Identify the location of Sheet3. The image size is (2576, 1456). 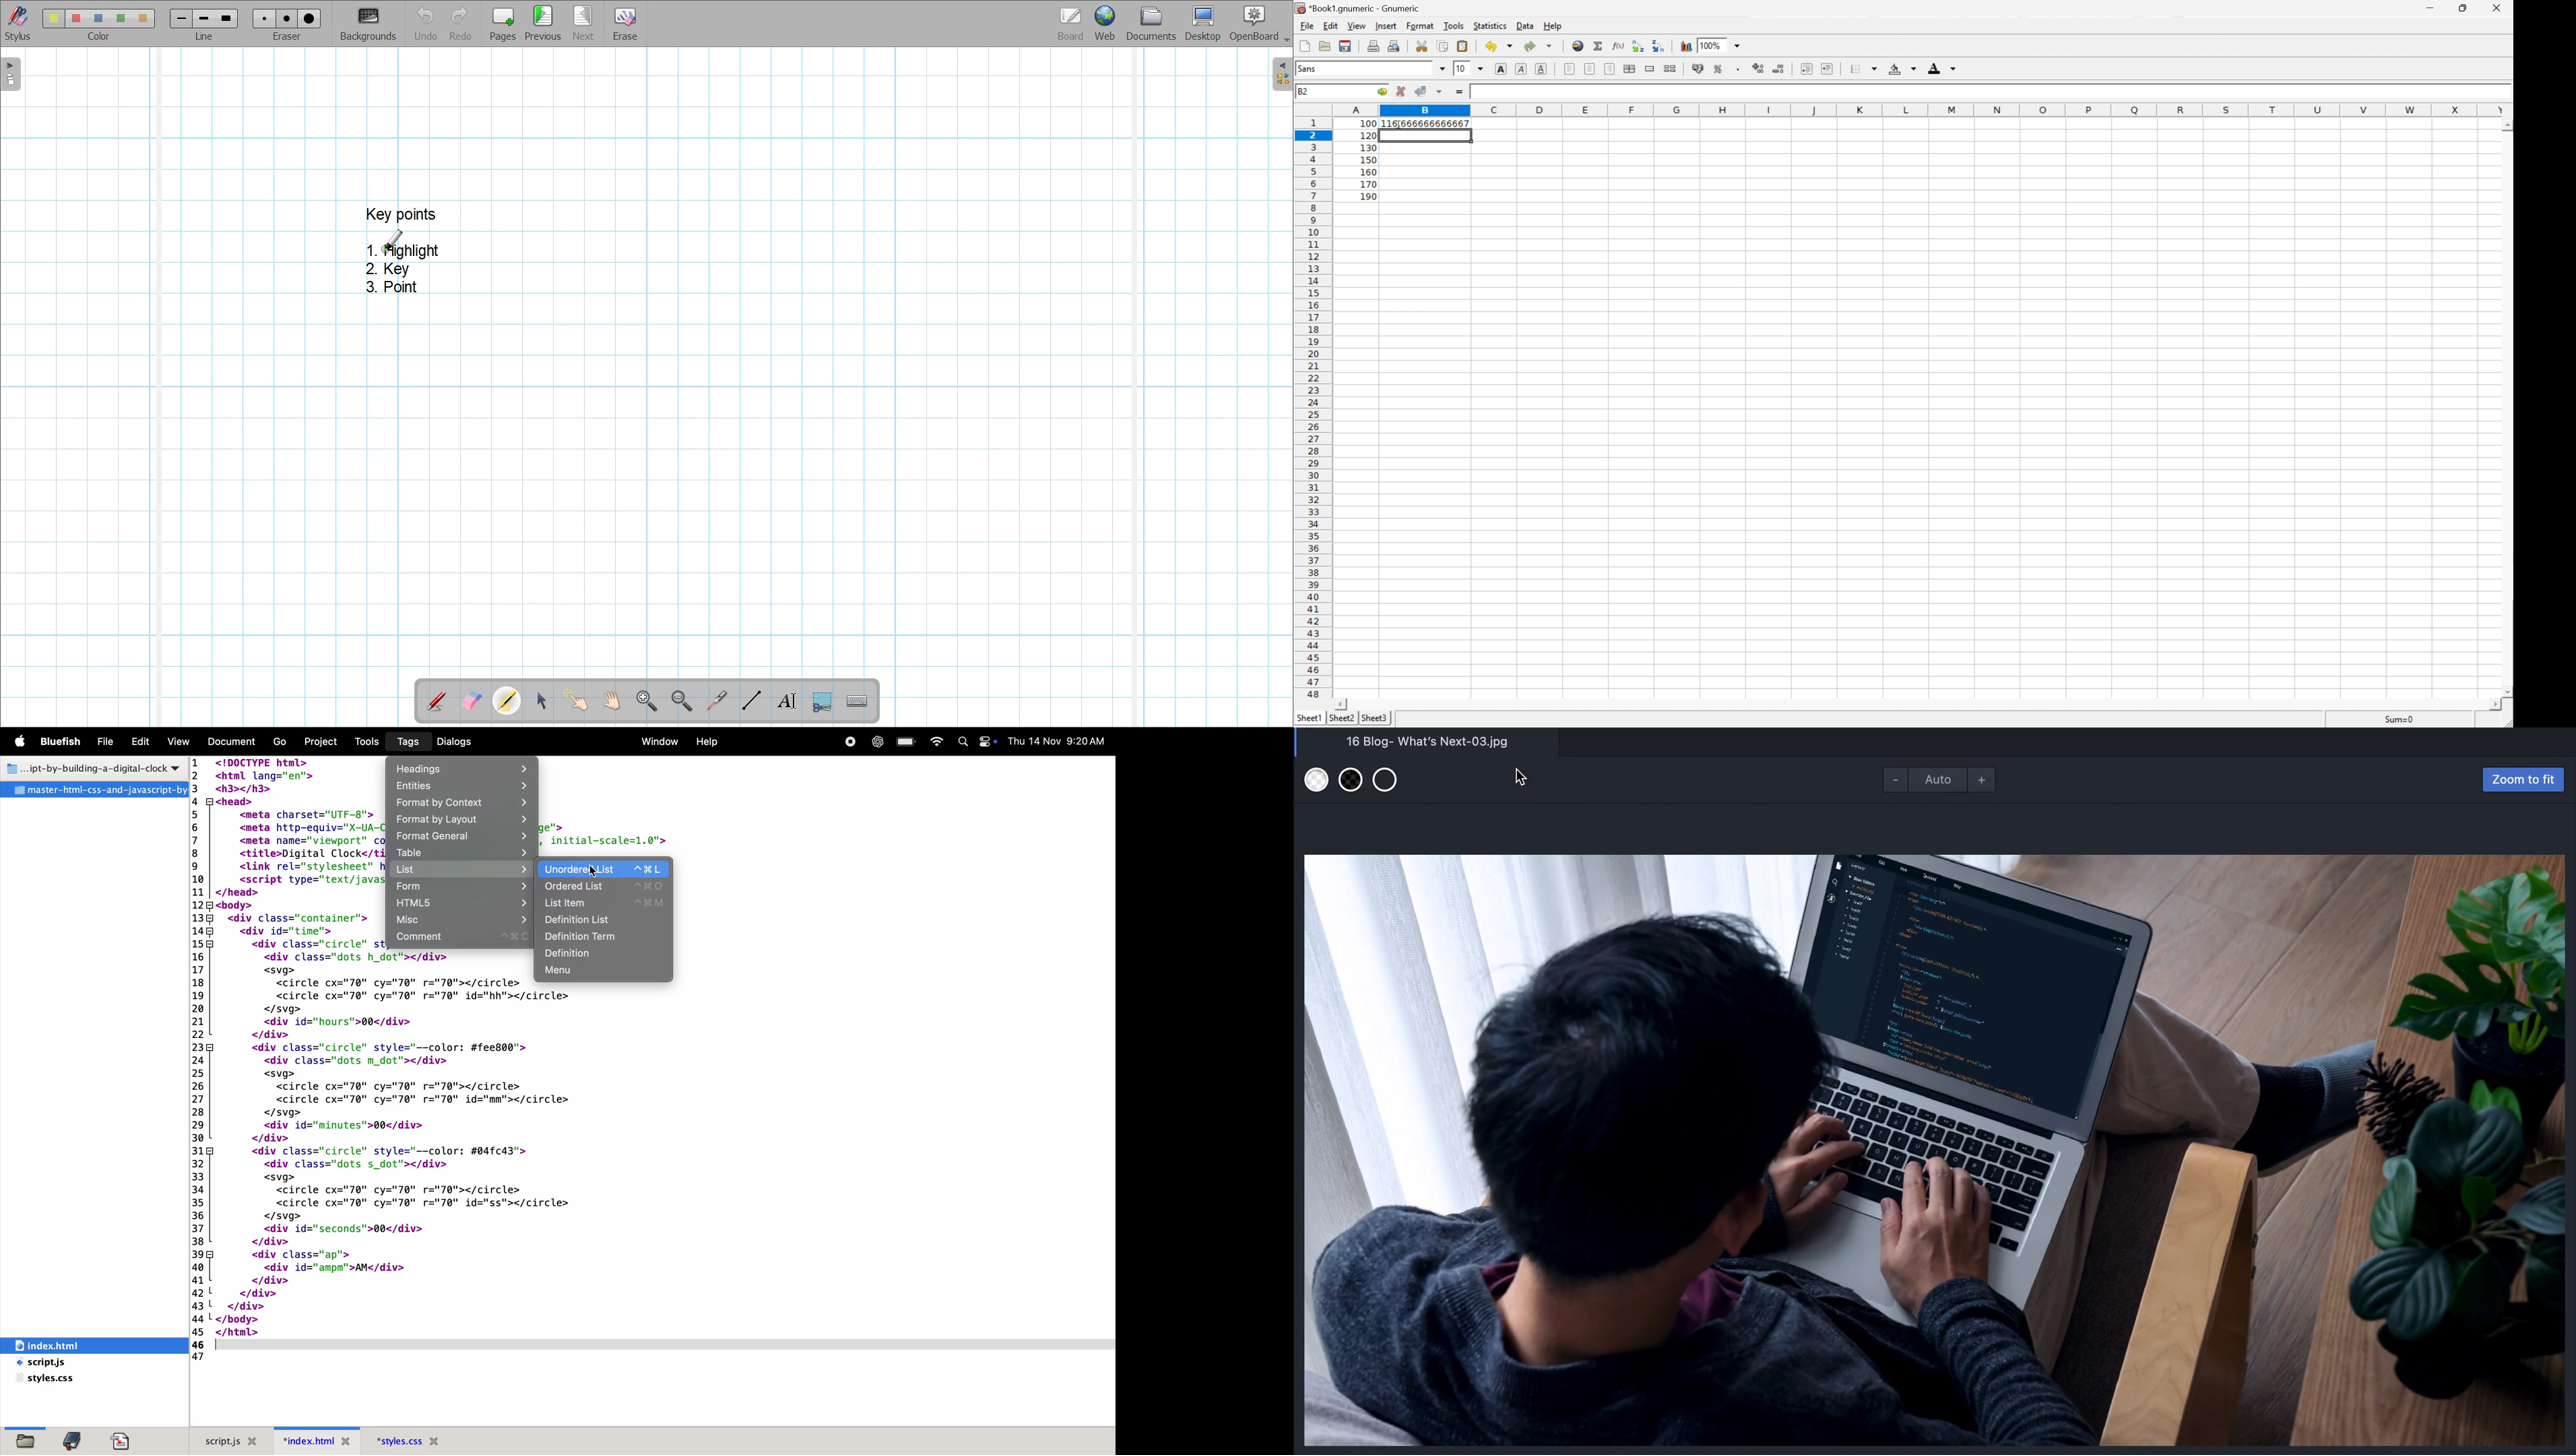
(1377, 718).